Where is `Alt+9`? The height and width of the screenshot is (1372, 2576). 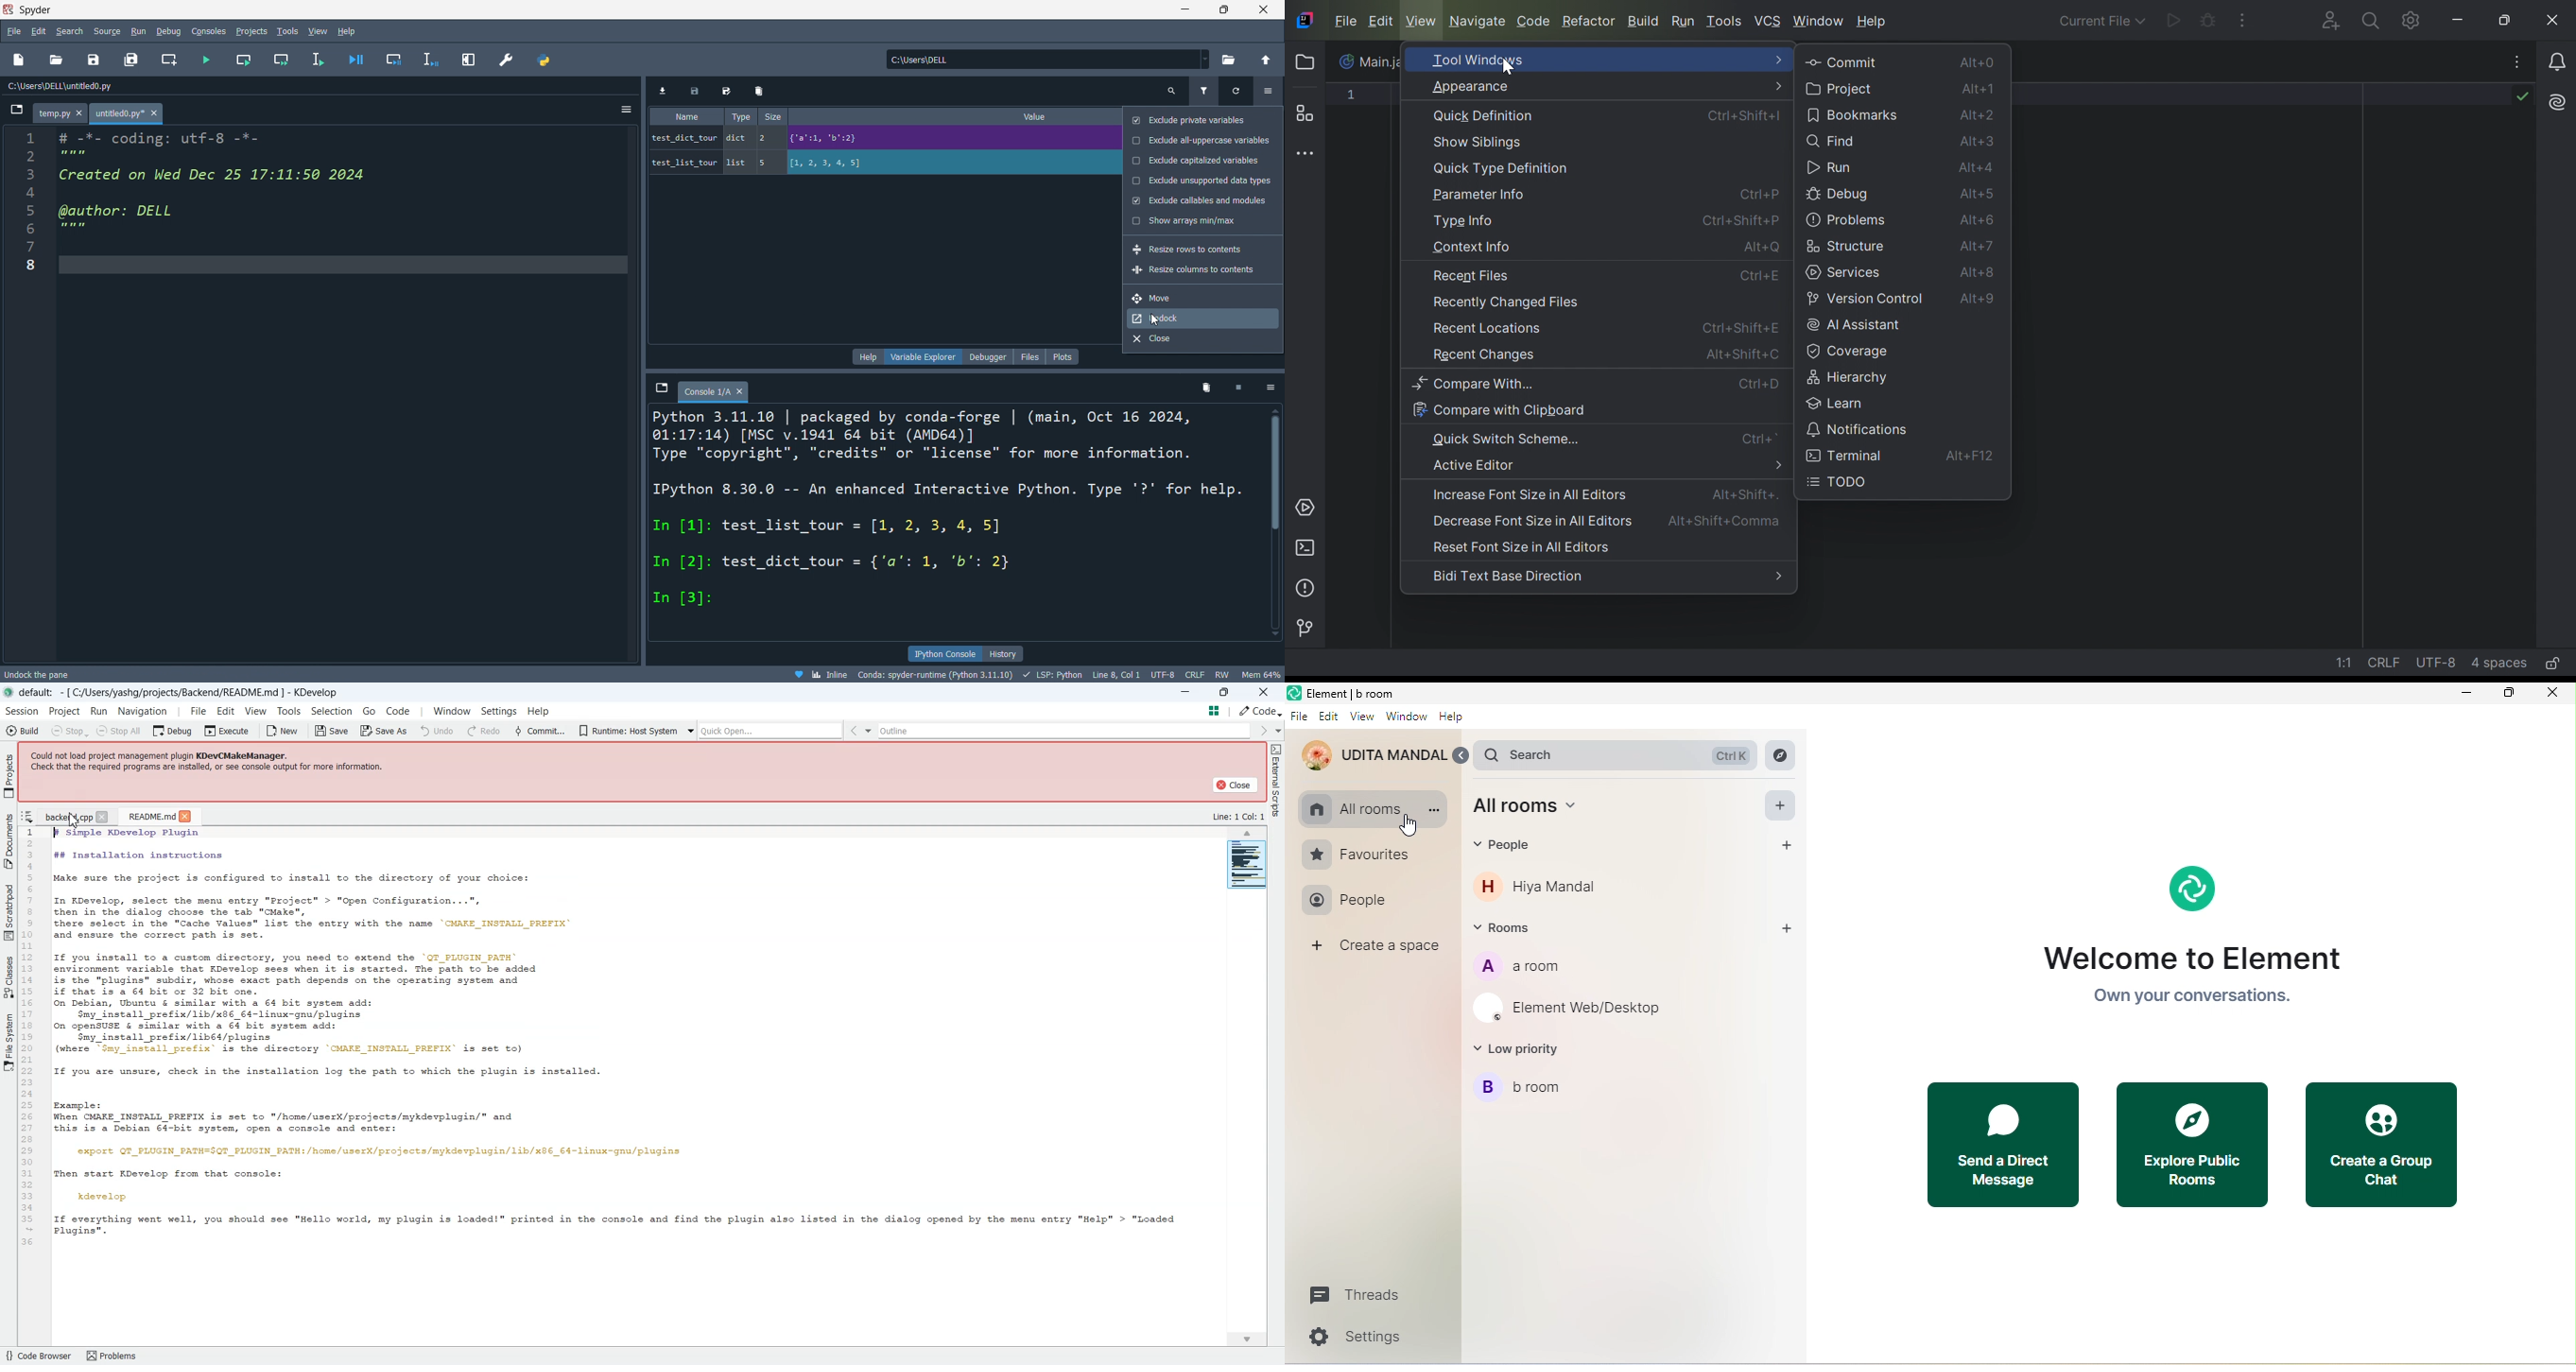 Alt+9 is located at coordinates (1981, 302).